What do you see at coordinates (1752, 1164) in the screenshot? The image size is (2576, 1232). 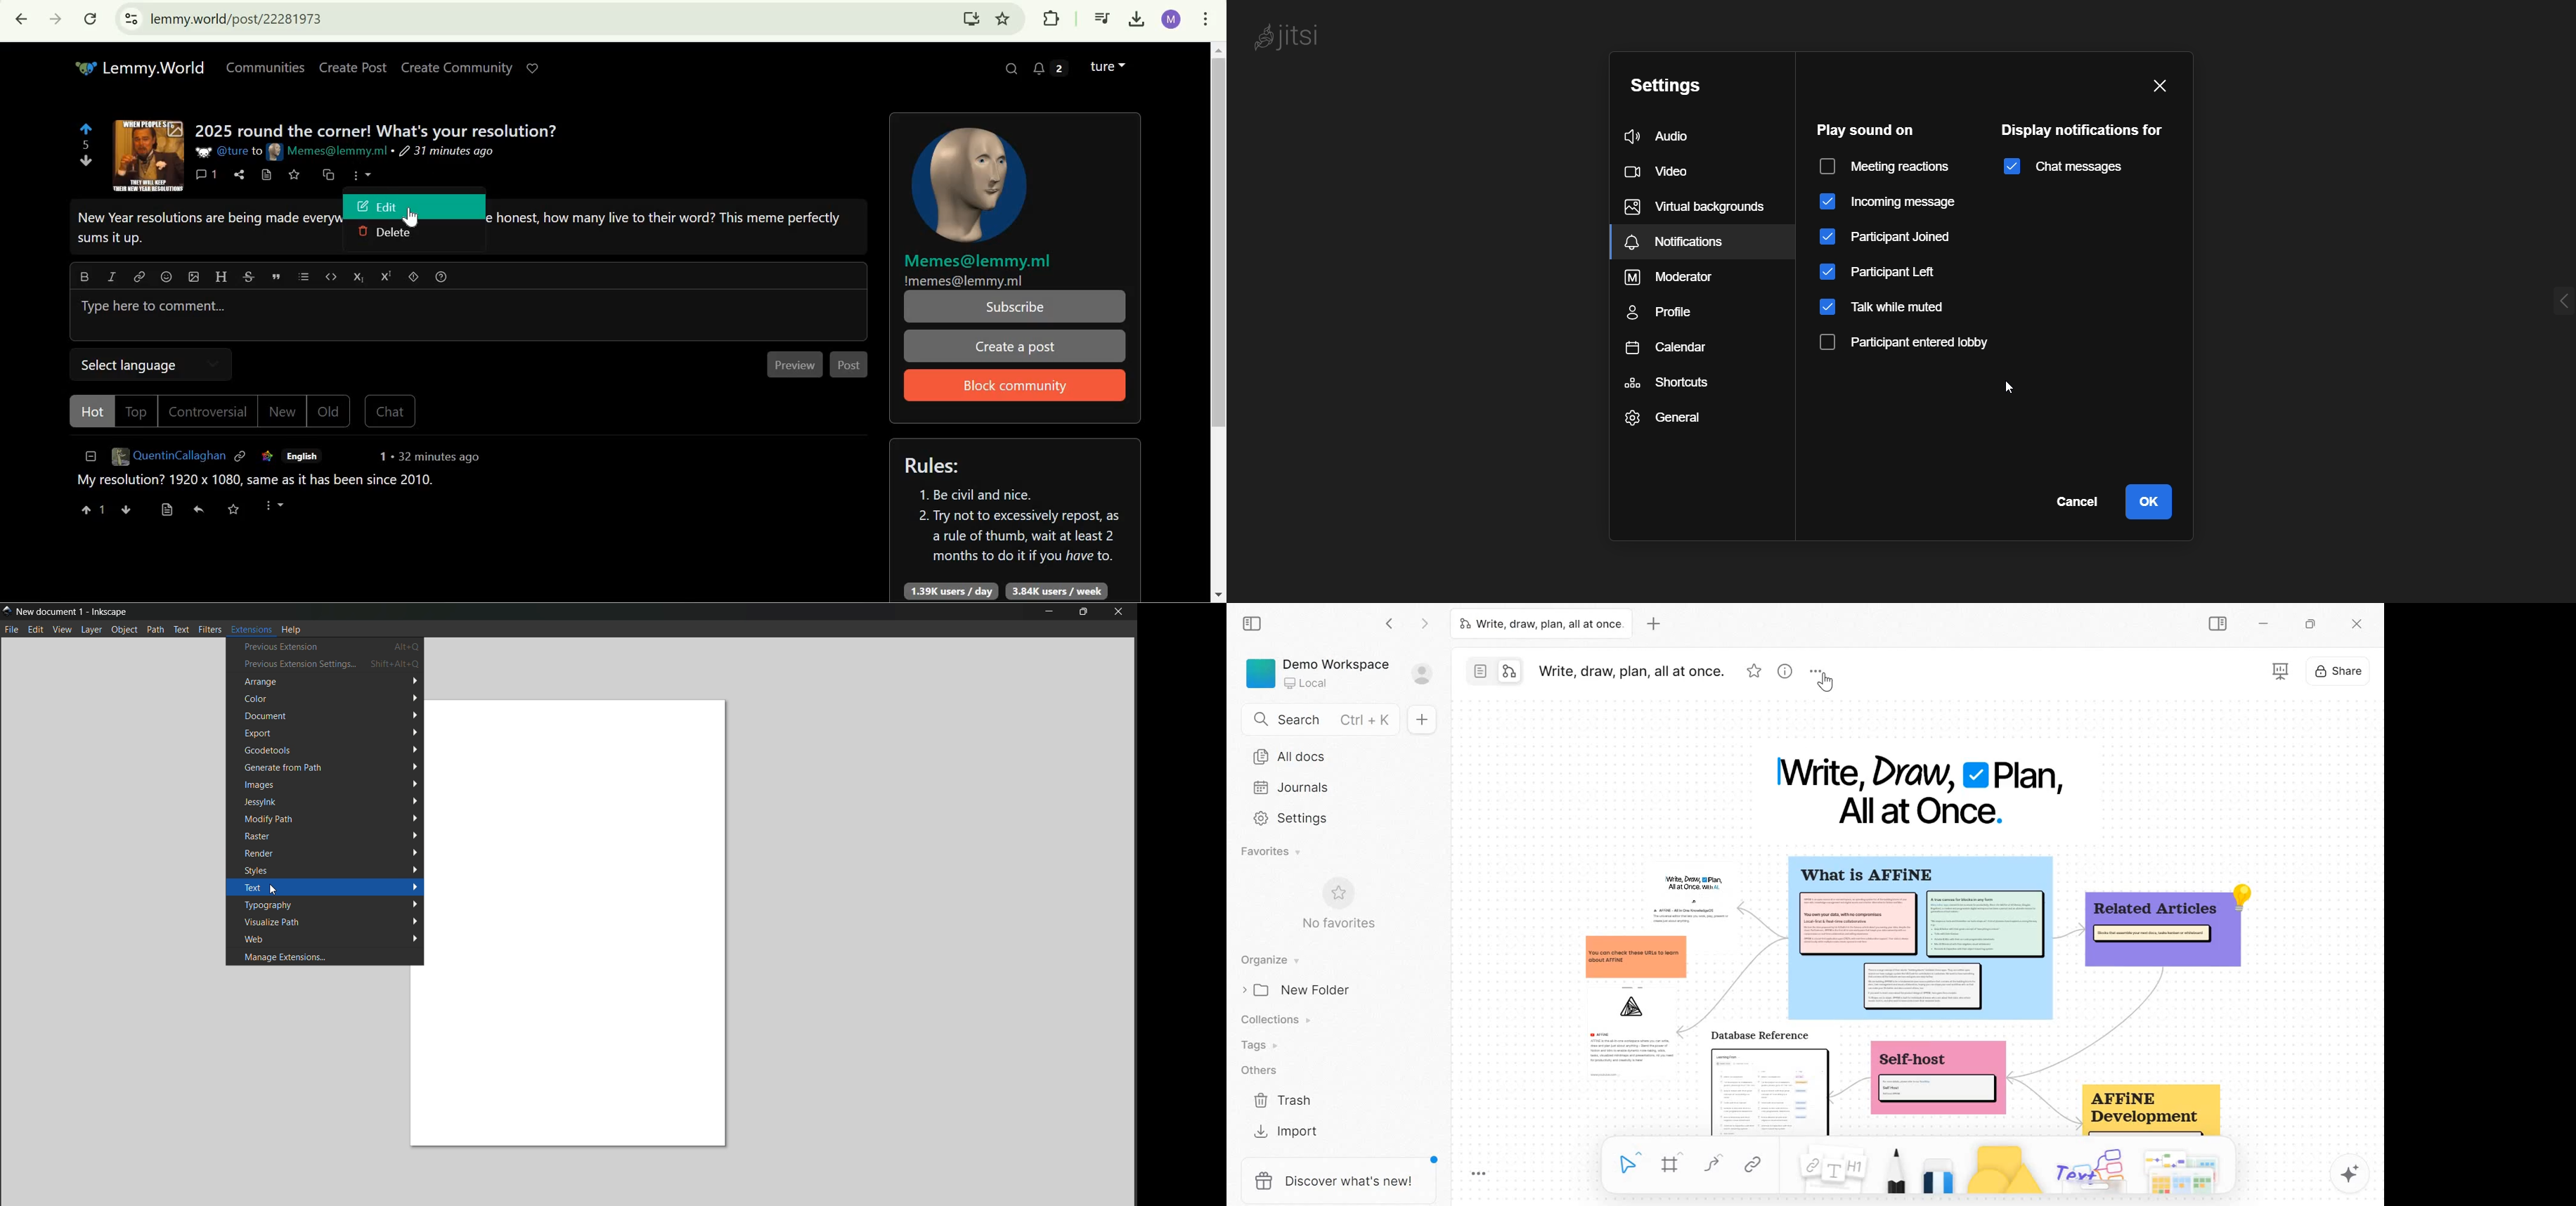 I see `Link` at bounding box center [1752, 1164].